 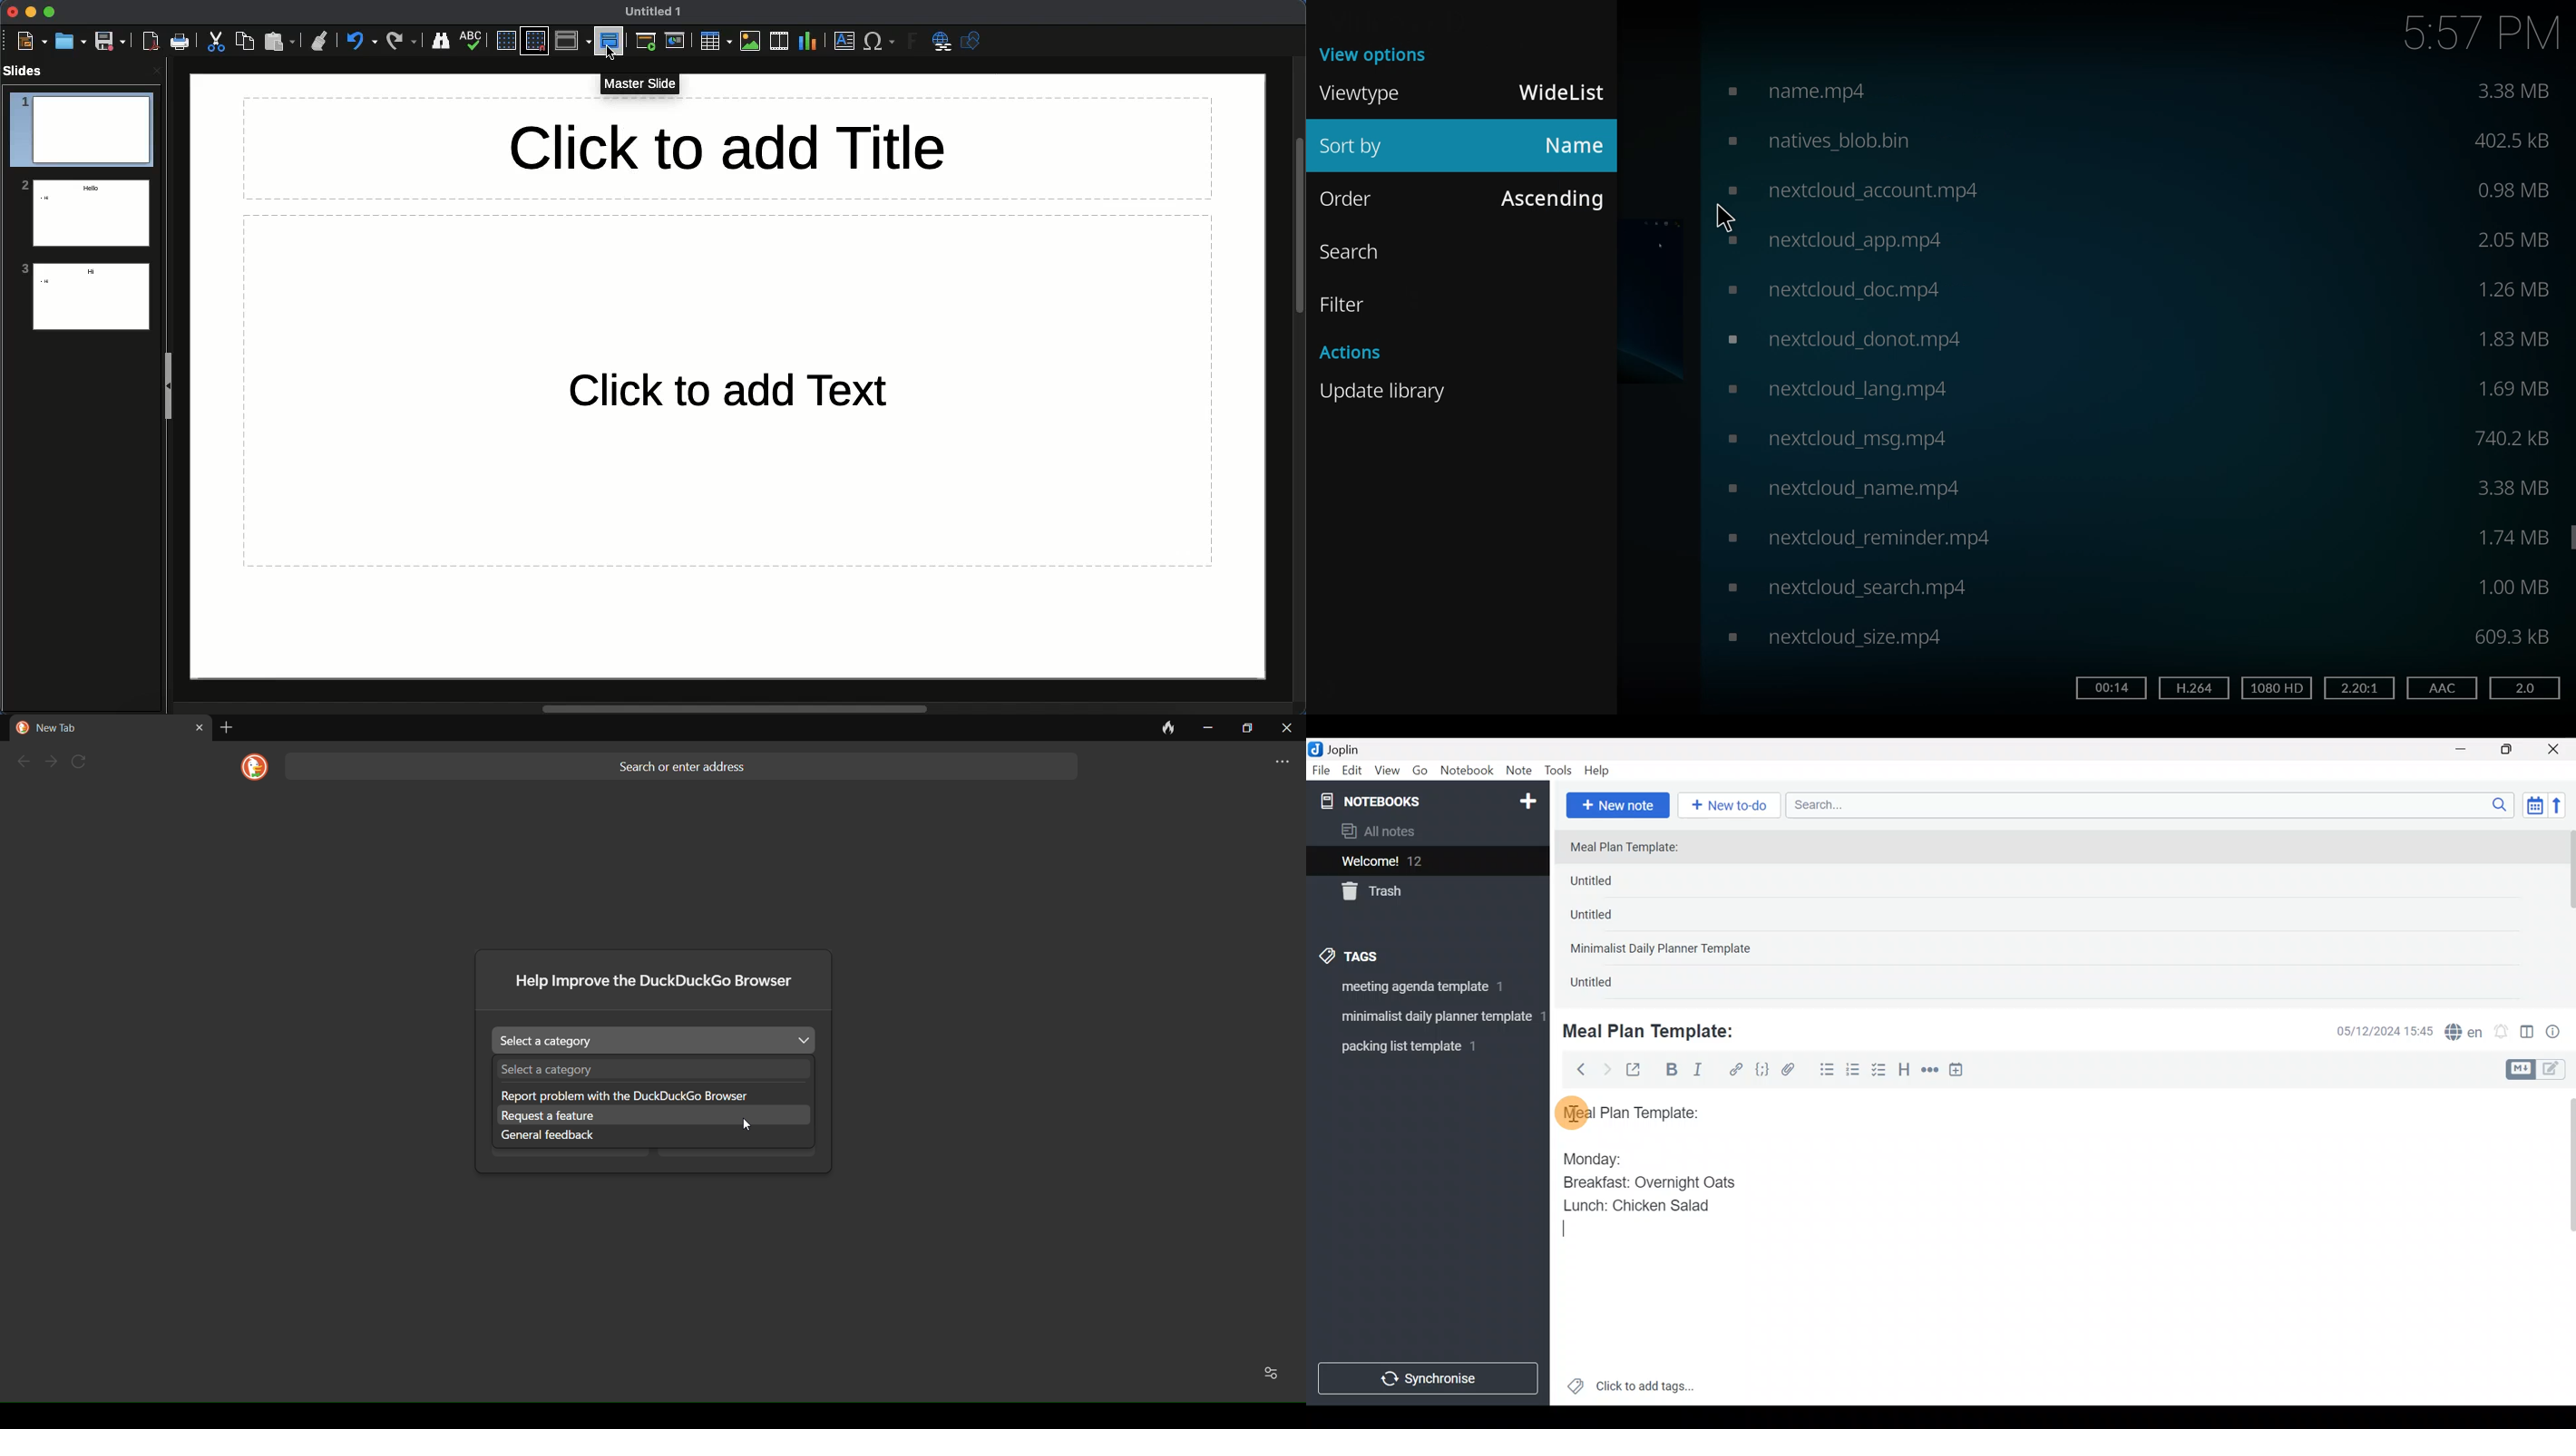 What do you see at coordinates (2569, 914) in the screenshot?
I see `Scroll bar` at bounding box center [2569, 914].